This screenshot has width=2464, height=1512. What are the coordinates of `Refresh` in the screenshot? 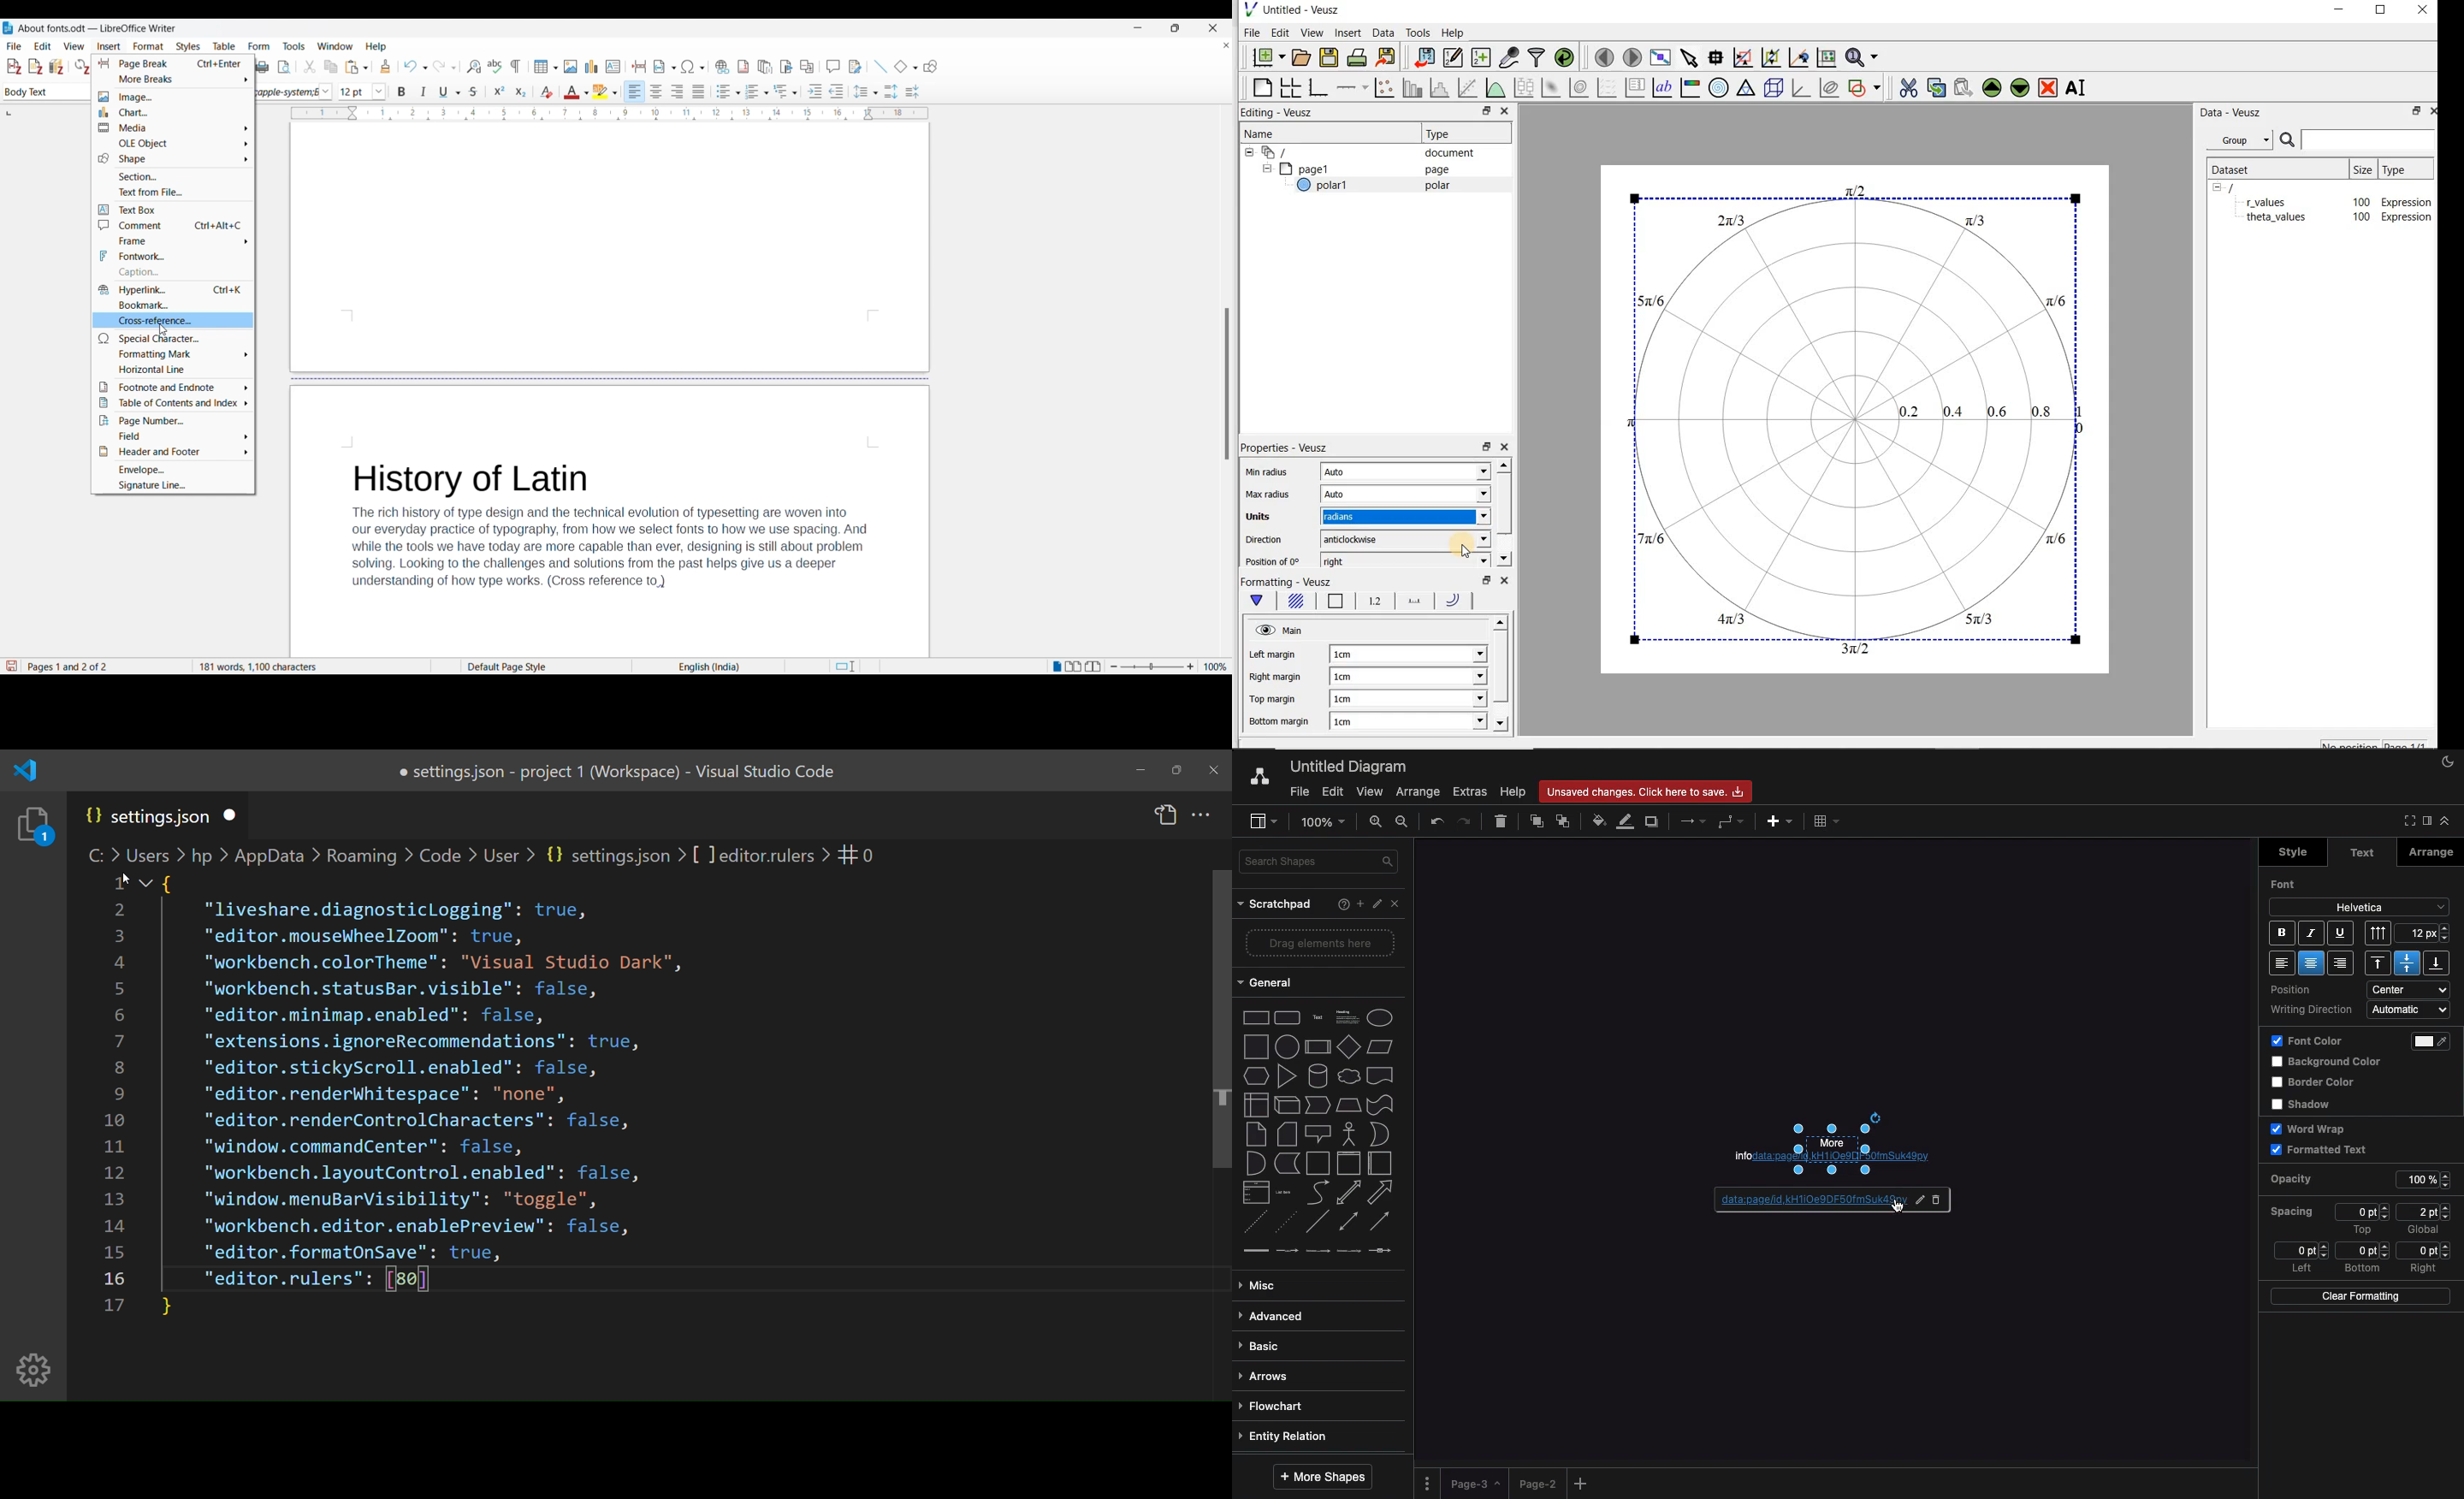 It's located at (81, 66).